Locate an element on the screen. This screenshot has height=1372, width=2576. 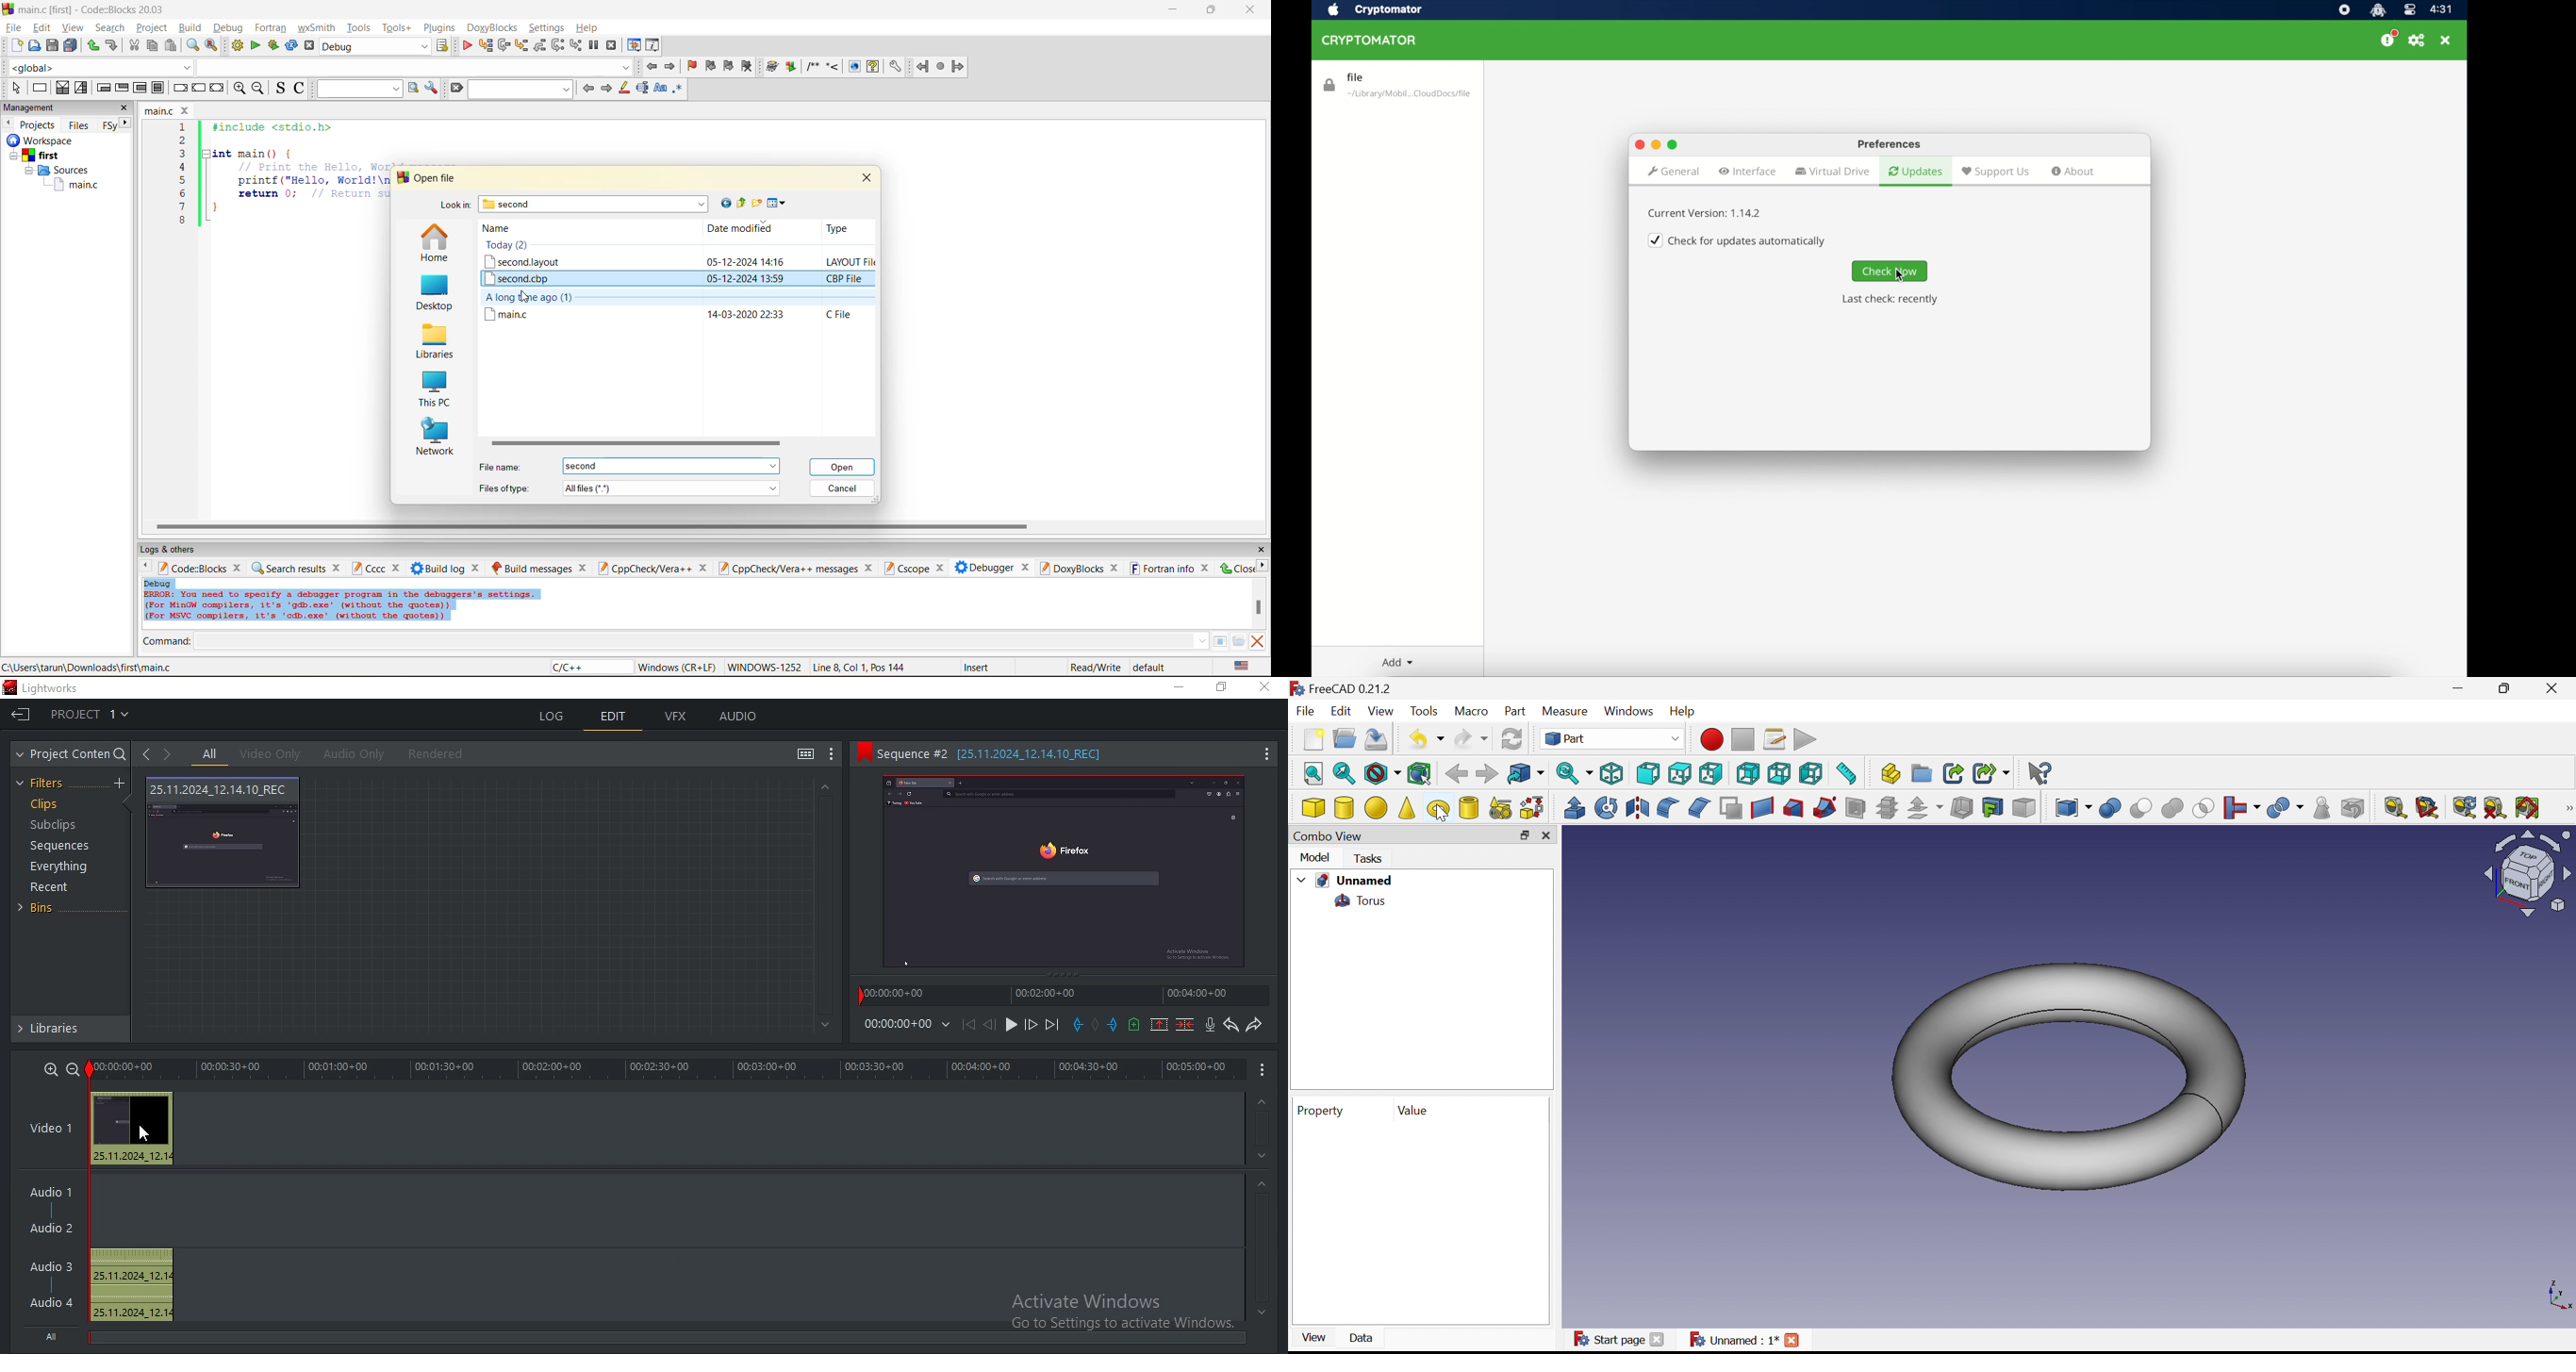
various info is located at coordinates (654, 46).